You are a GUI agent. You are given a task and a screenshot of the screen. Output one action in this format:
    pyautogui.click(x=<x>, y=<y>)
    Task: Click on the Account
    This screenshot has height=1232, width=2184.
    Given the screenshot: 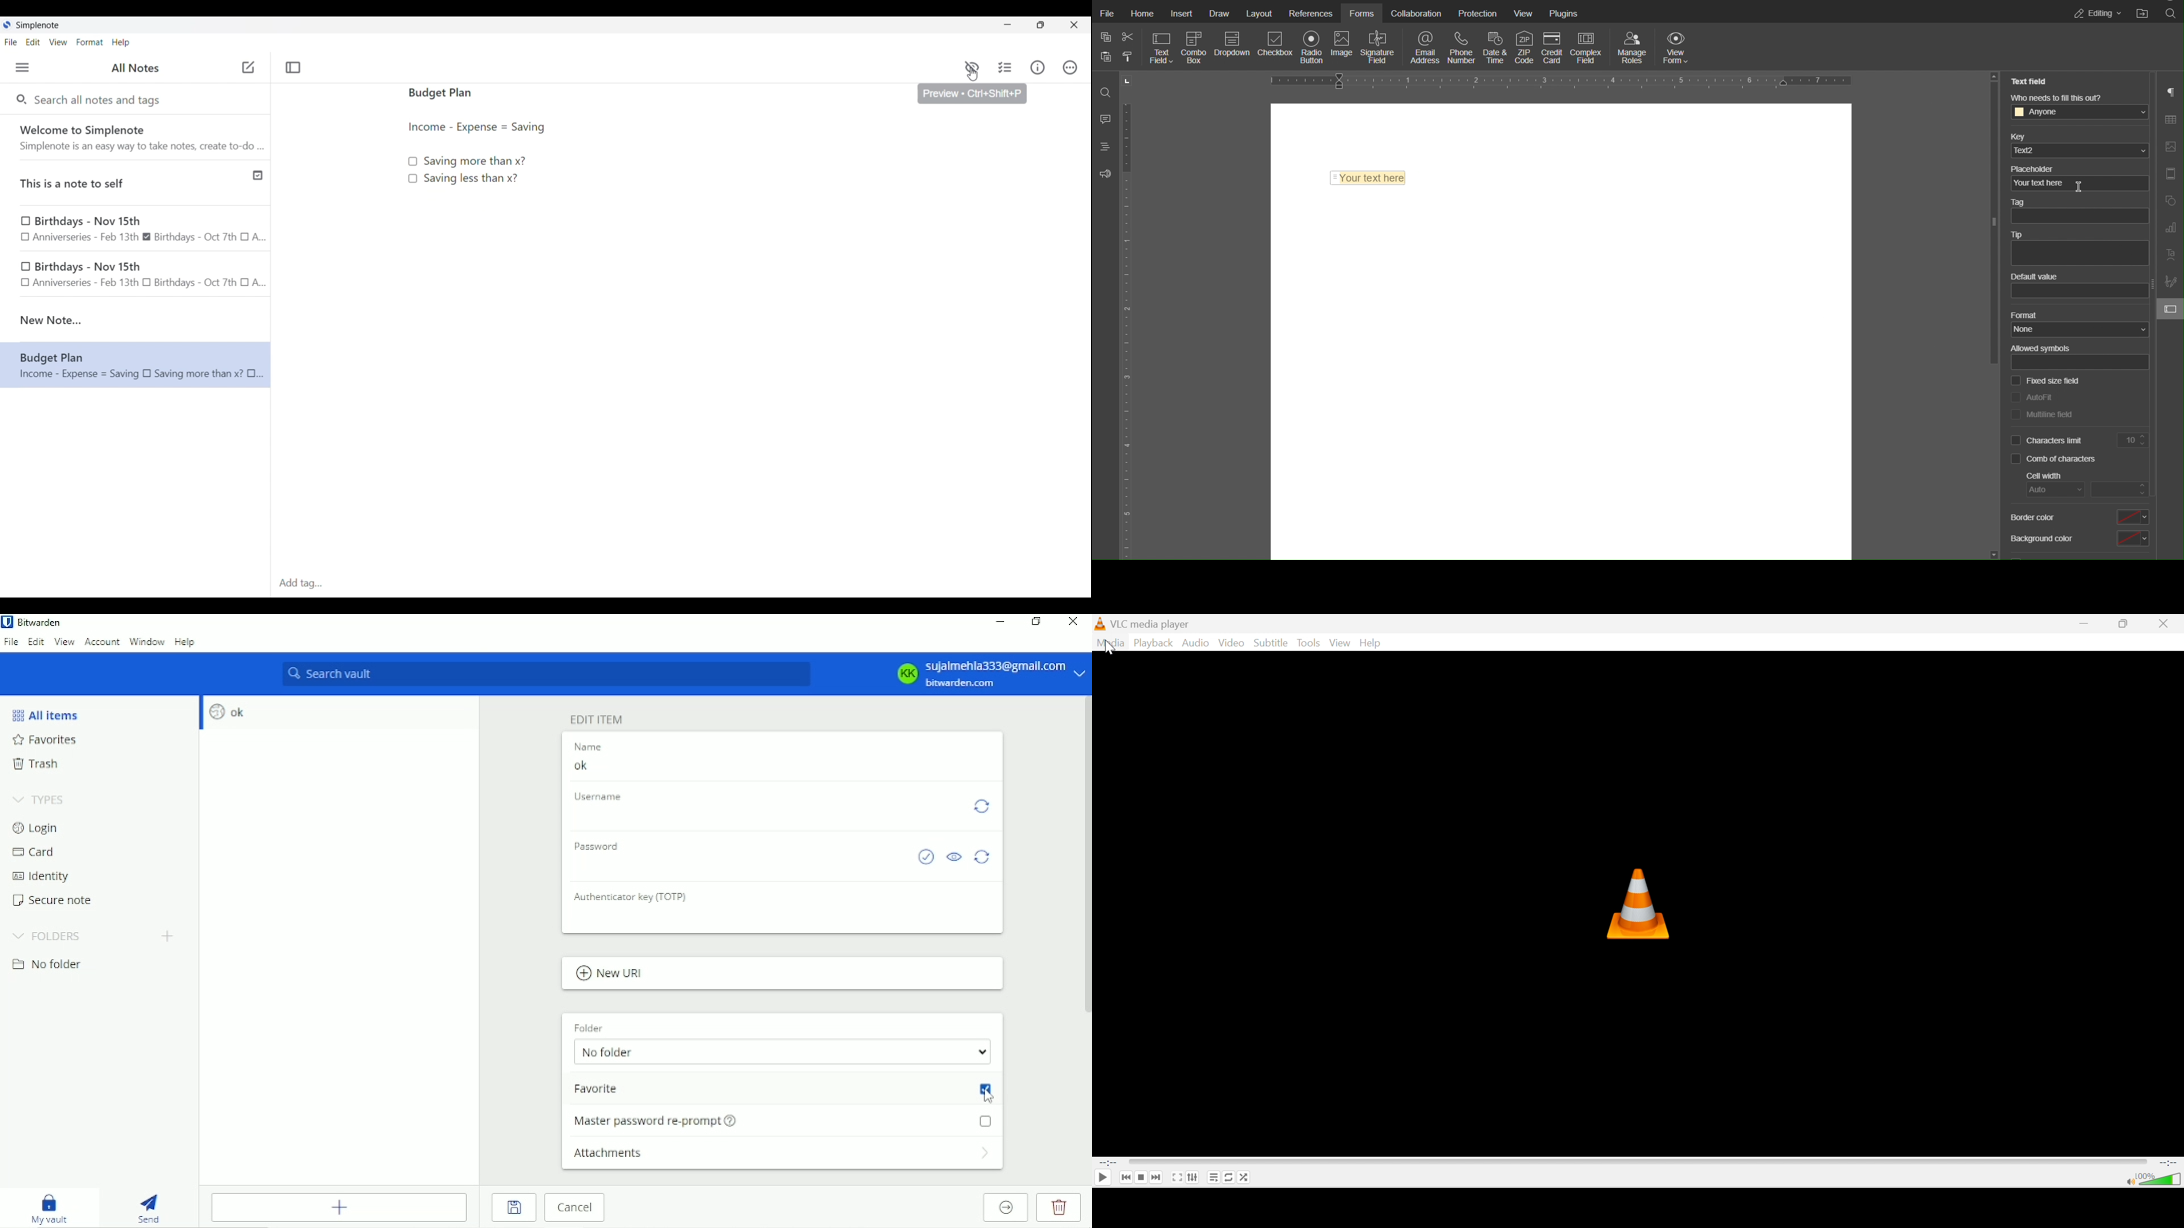 What is the action you would take?
    pyautogui.click(x=986, y=672)
    